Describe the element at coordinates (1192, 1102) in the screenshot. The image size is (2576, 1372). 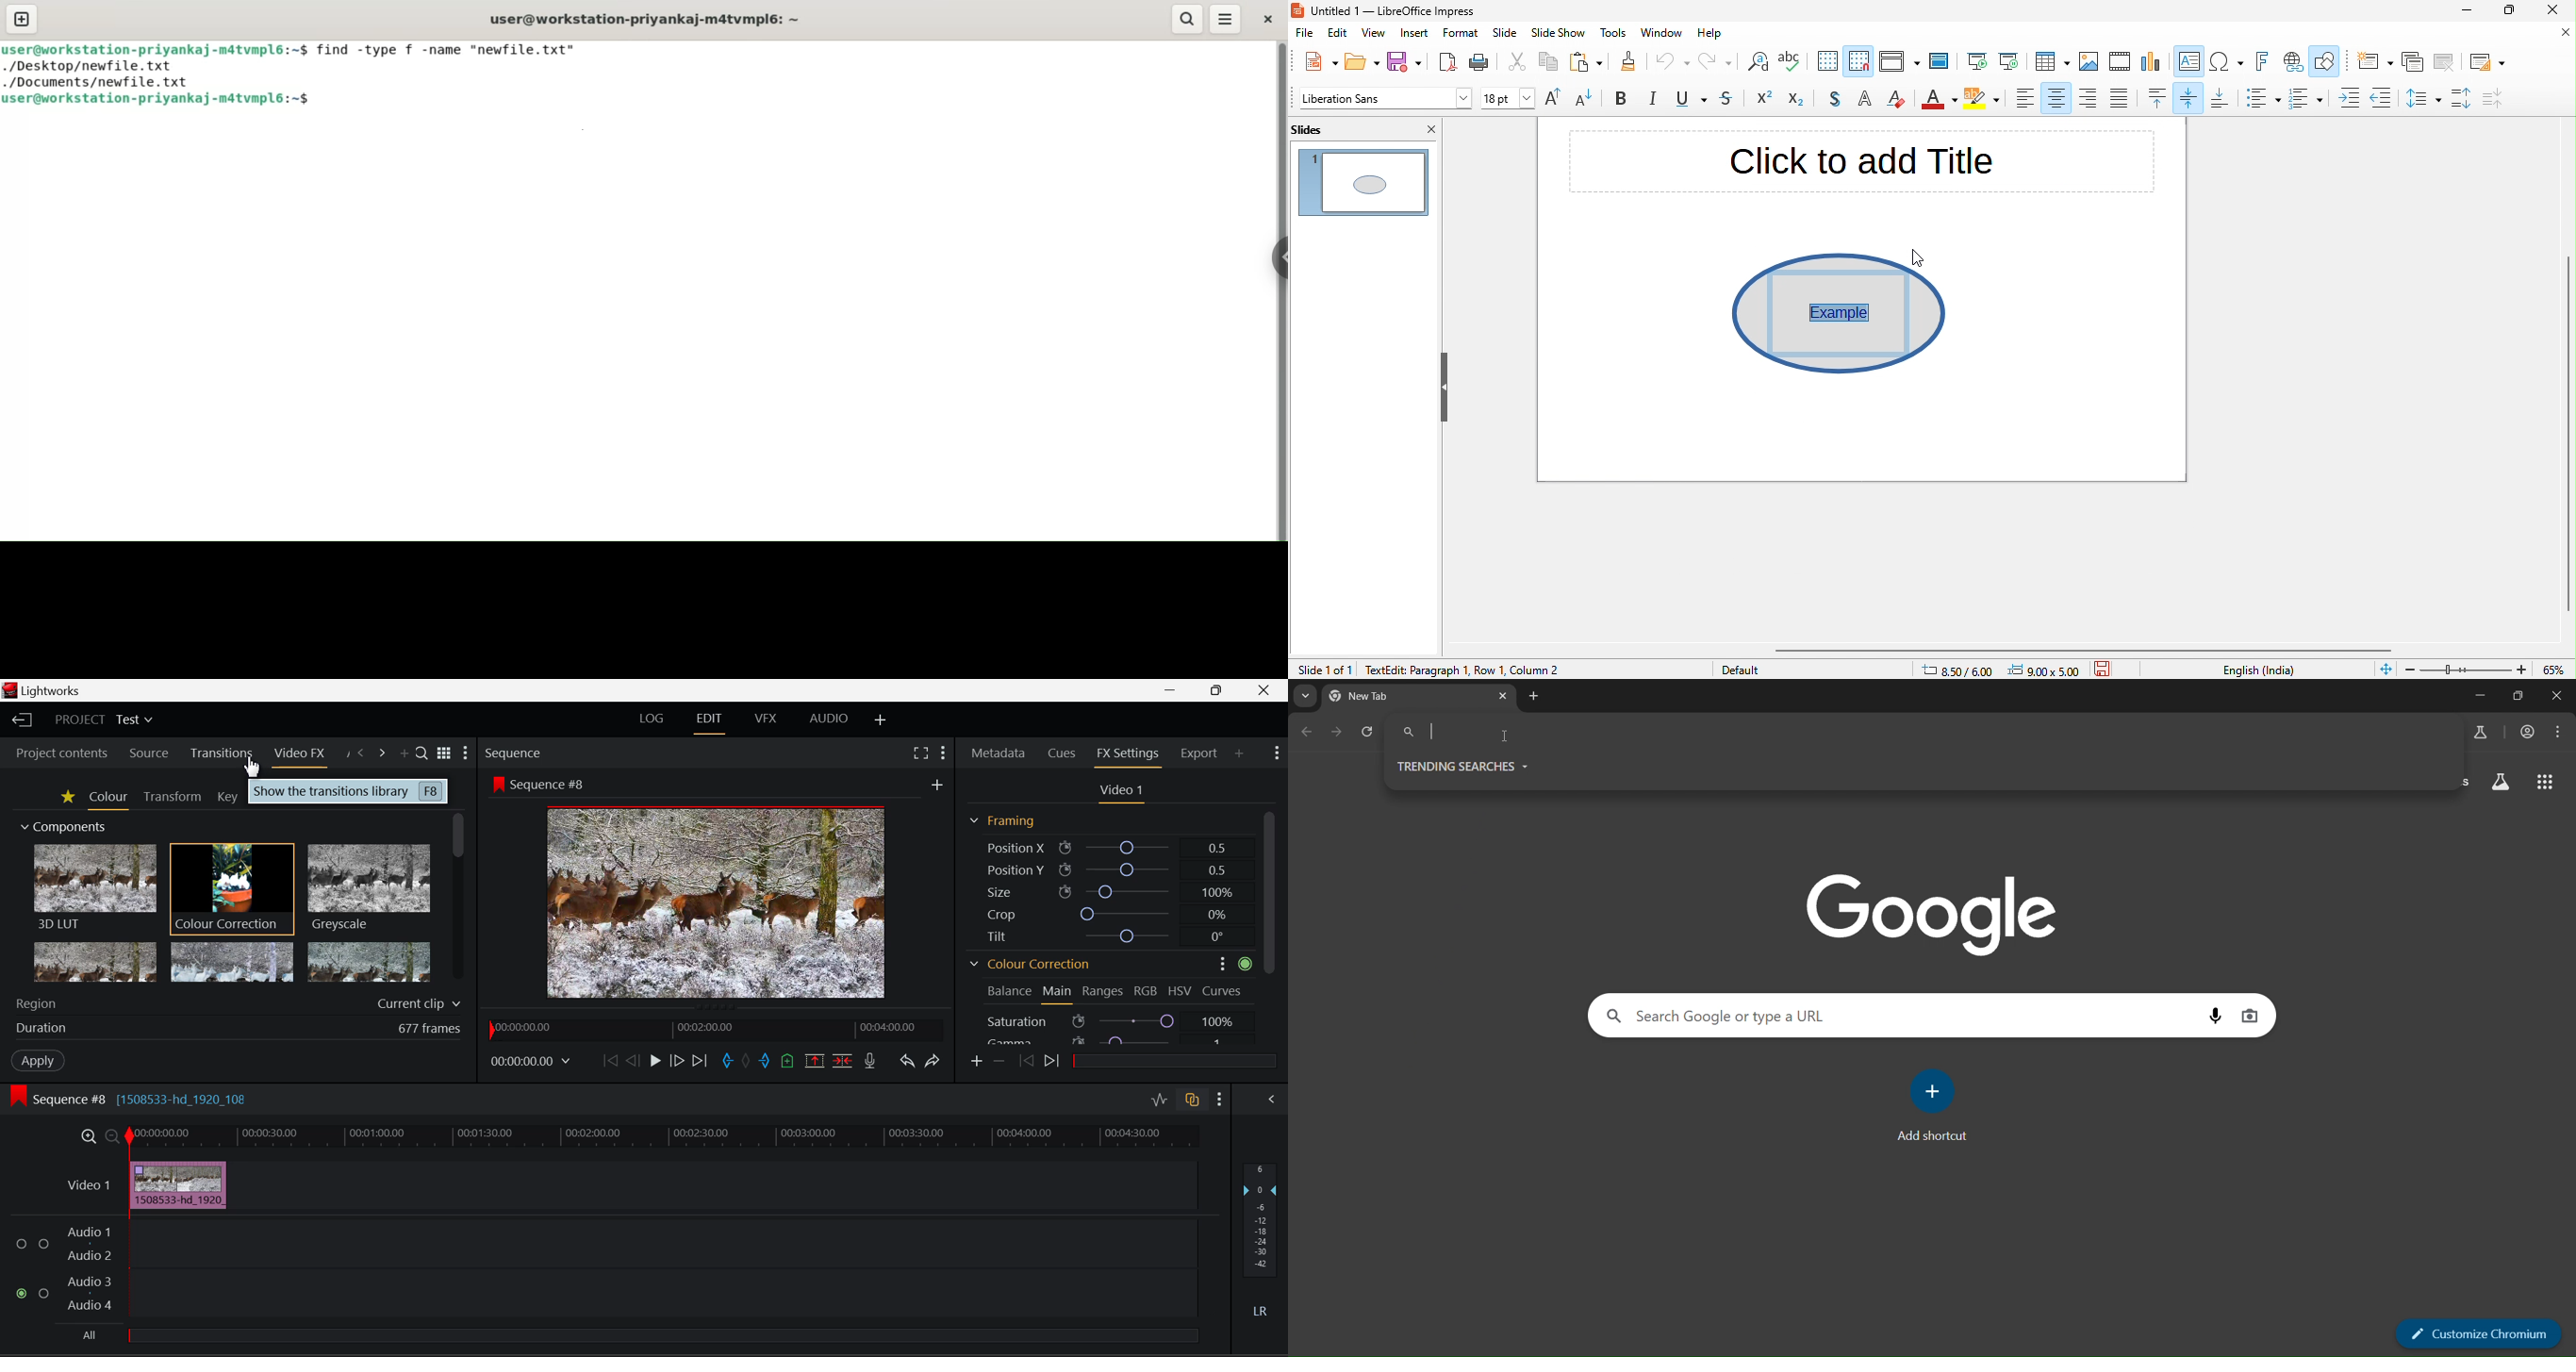
I see `Toggle Auto Track Sync` at that location.